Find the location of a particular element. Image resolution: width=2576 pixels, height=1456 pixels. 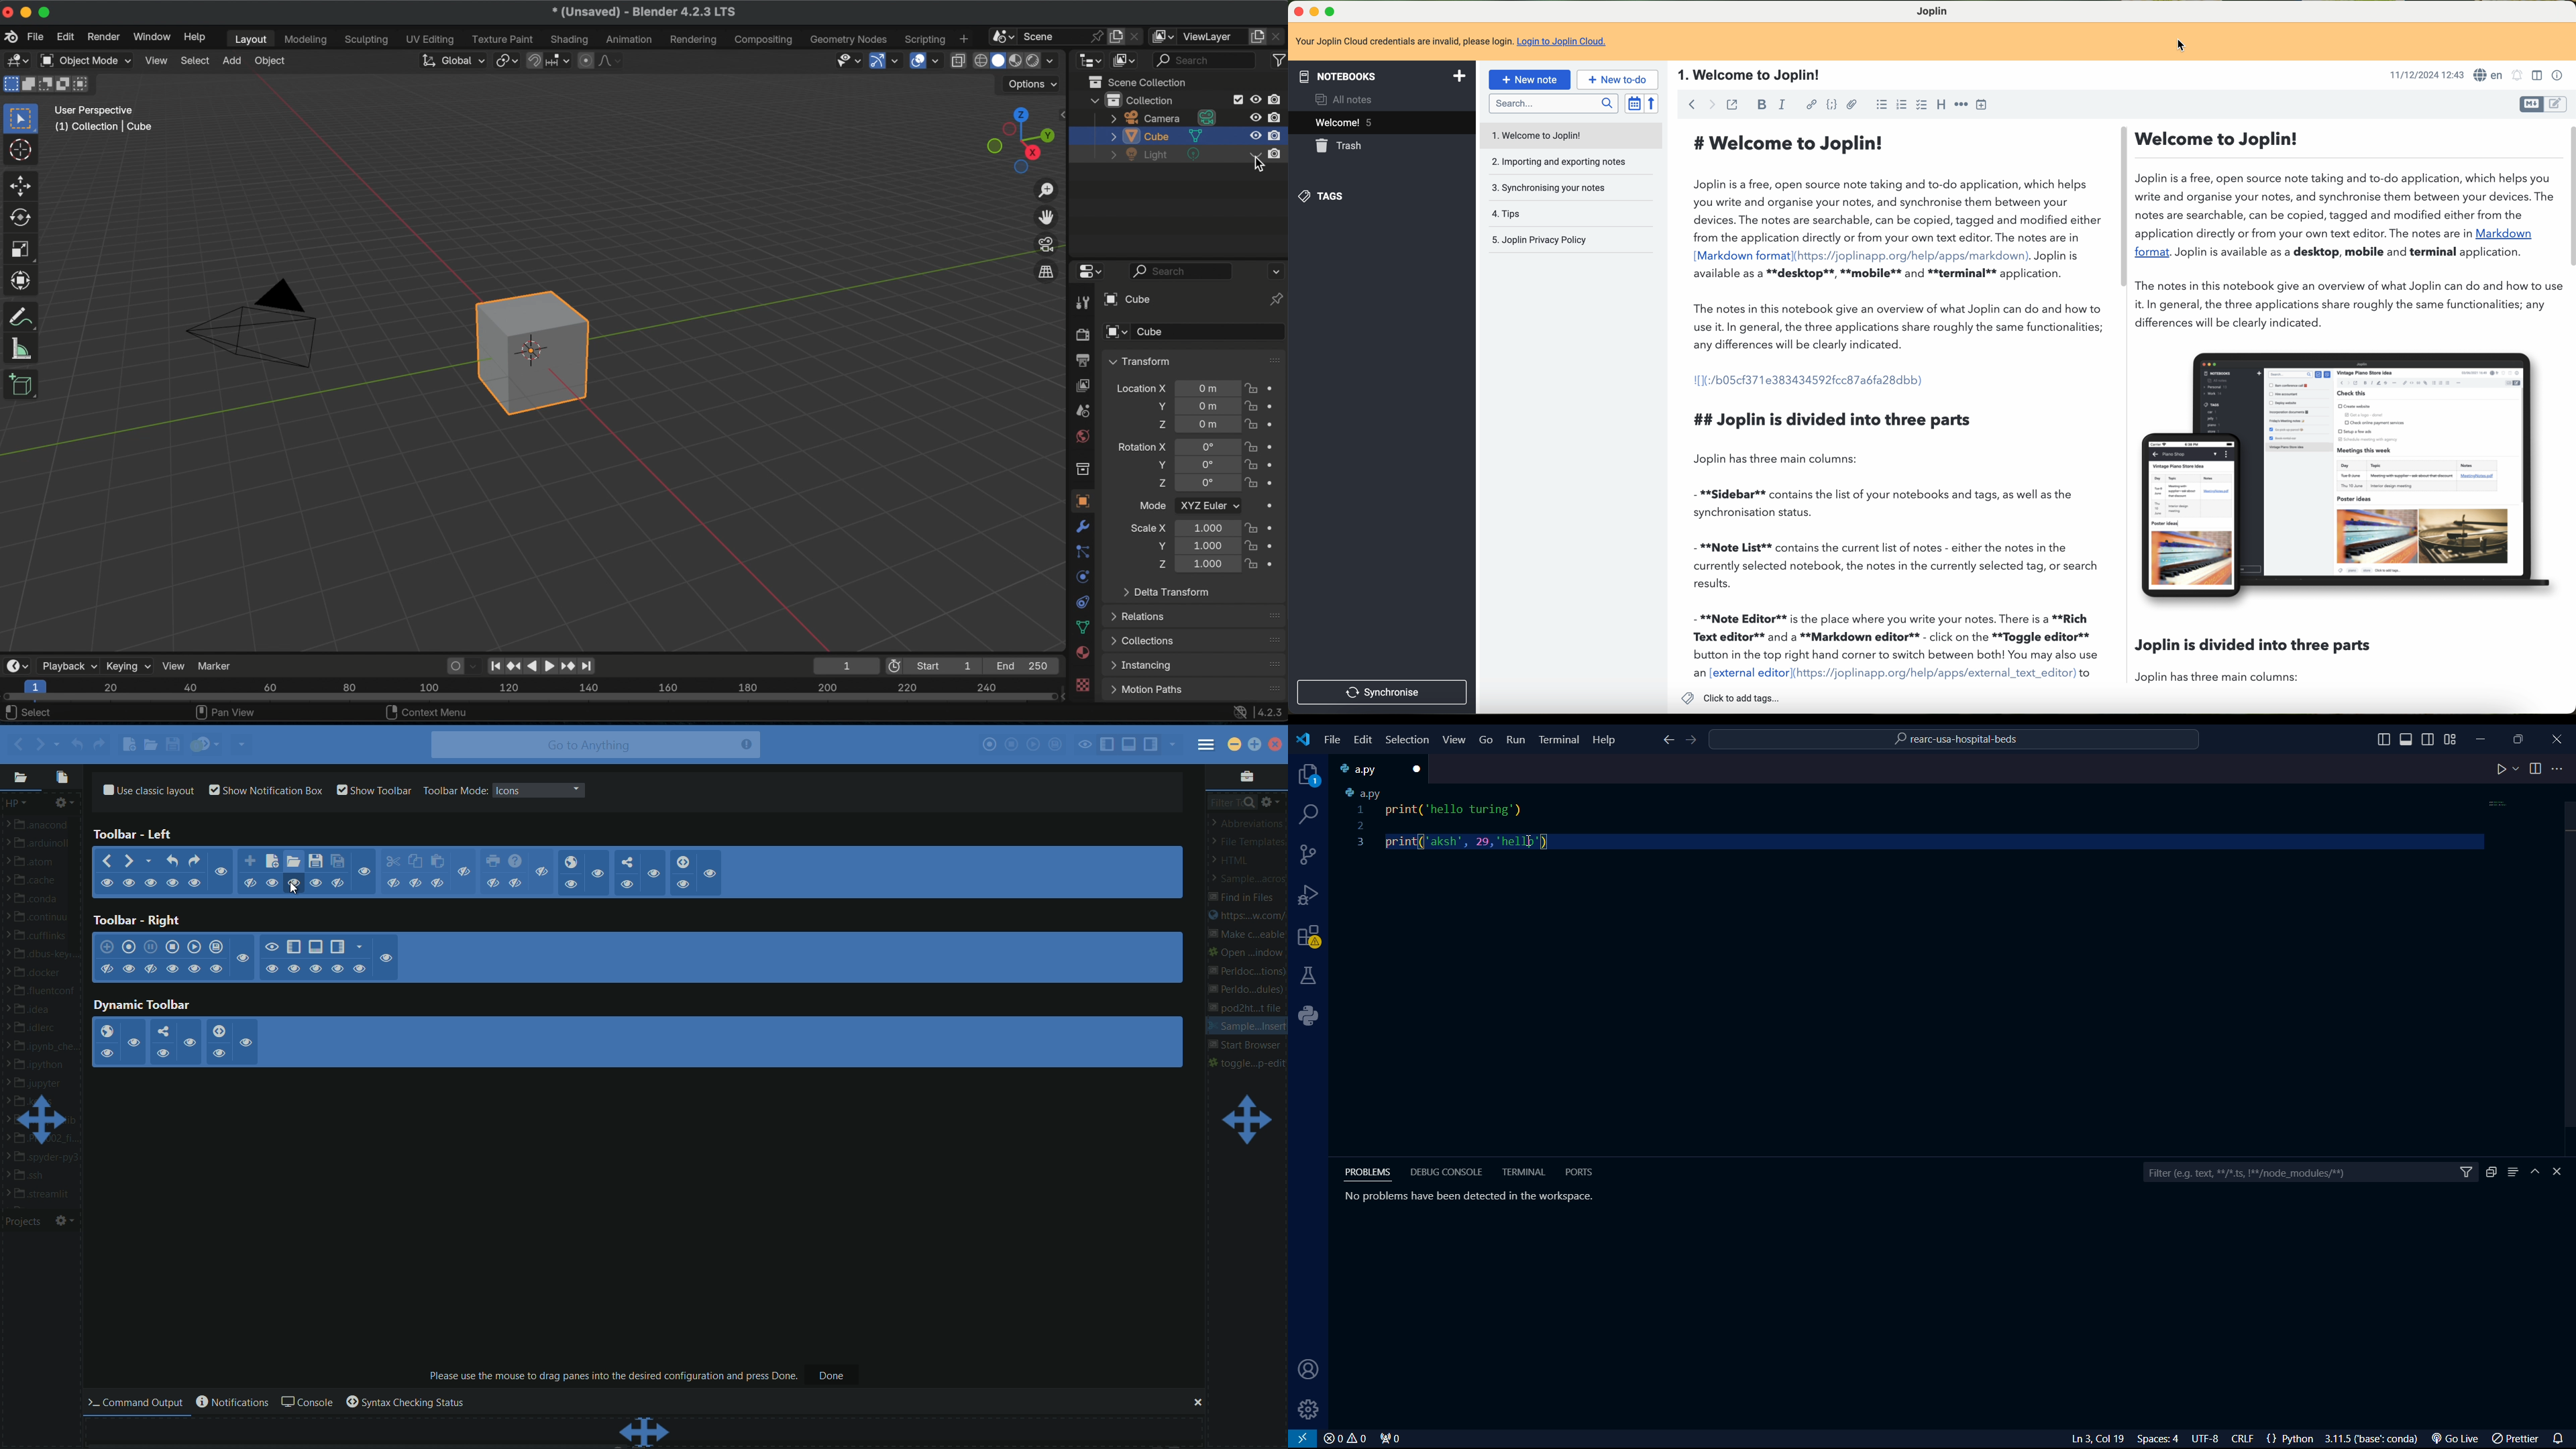

toggle sort order field is located at coordinates (1633, 104).